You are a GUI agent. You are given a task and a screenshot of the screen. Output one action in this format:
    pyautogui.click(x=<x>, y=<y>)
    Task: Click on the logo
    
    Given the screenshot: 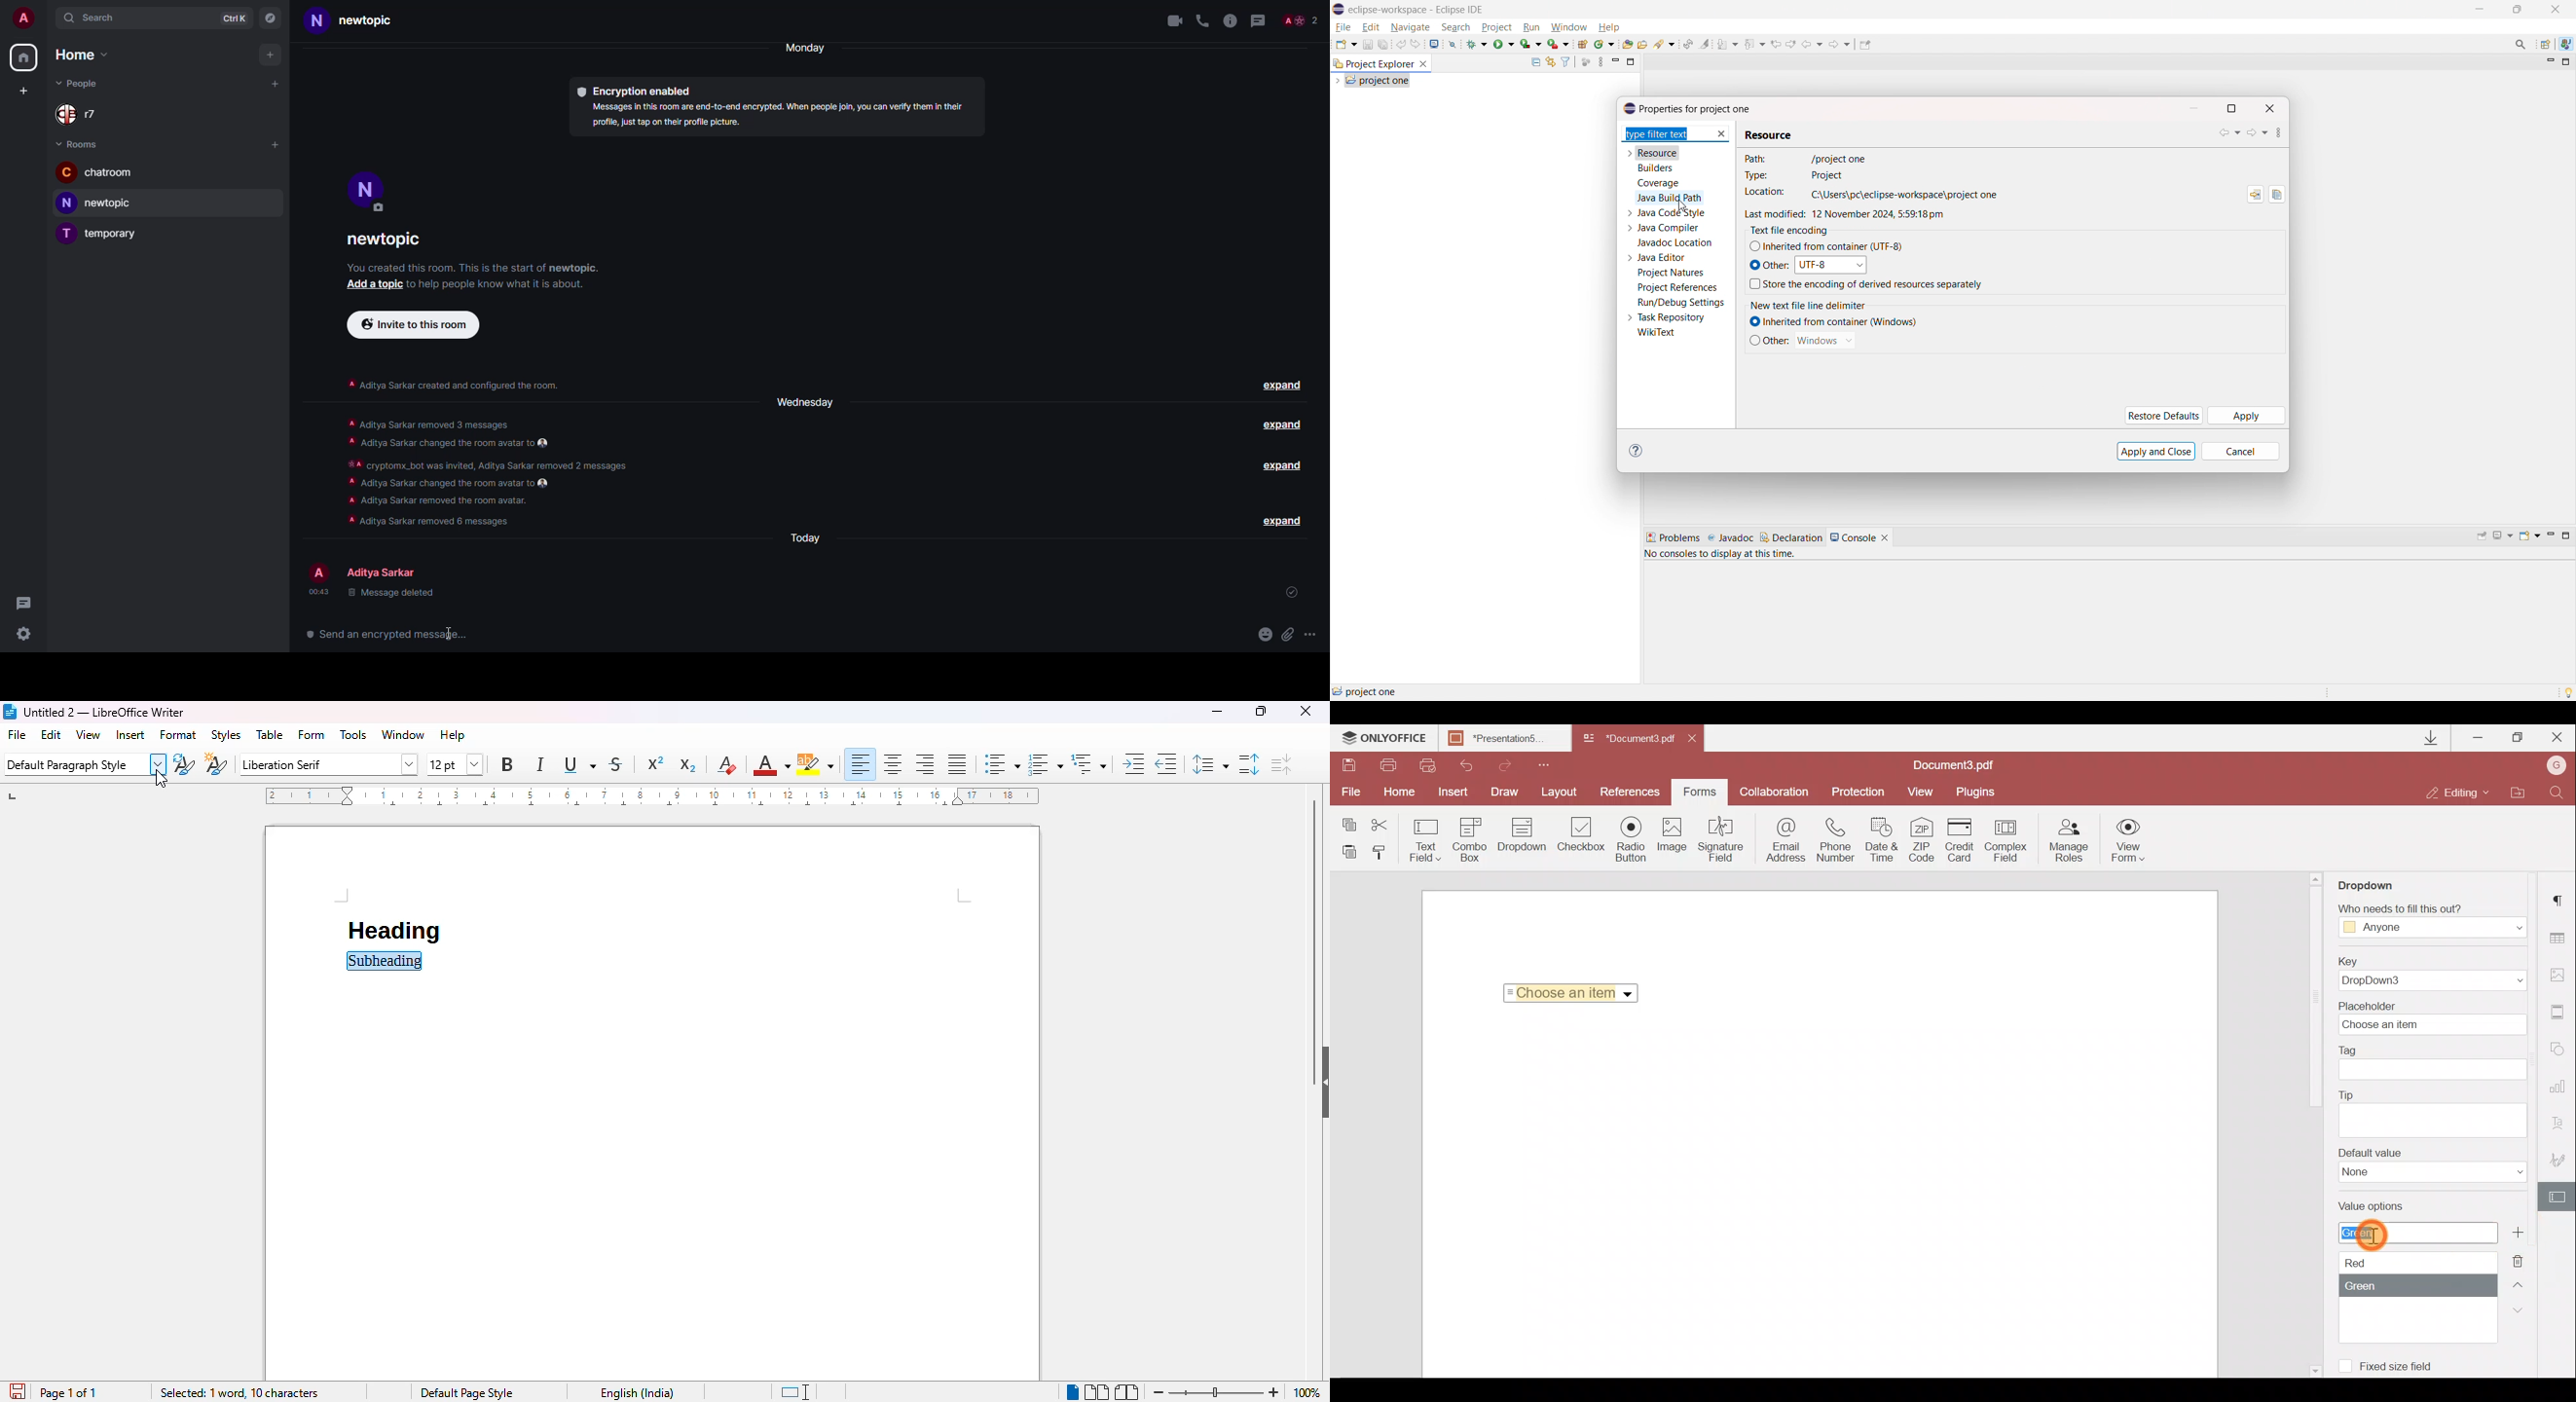 What is the action you would take?
    pyautogui.click(x=11, y=712)
    